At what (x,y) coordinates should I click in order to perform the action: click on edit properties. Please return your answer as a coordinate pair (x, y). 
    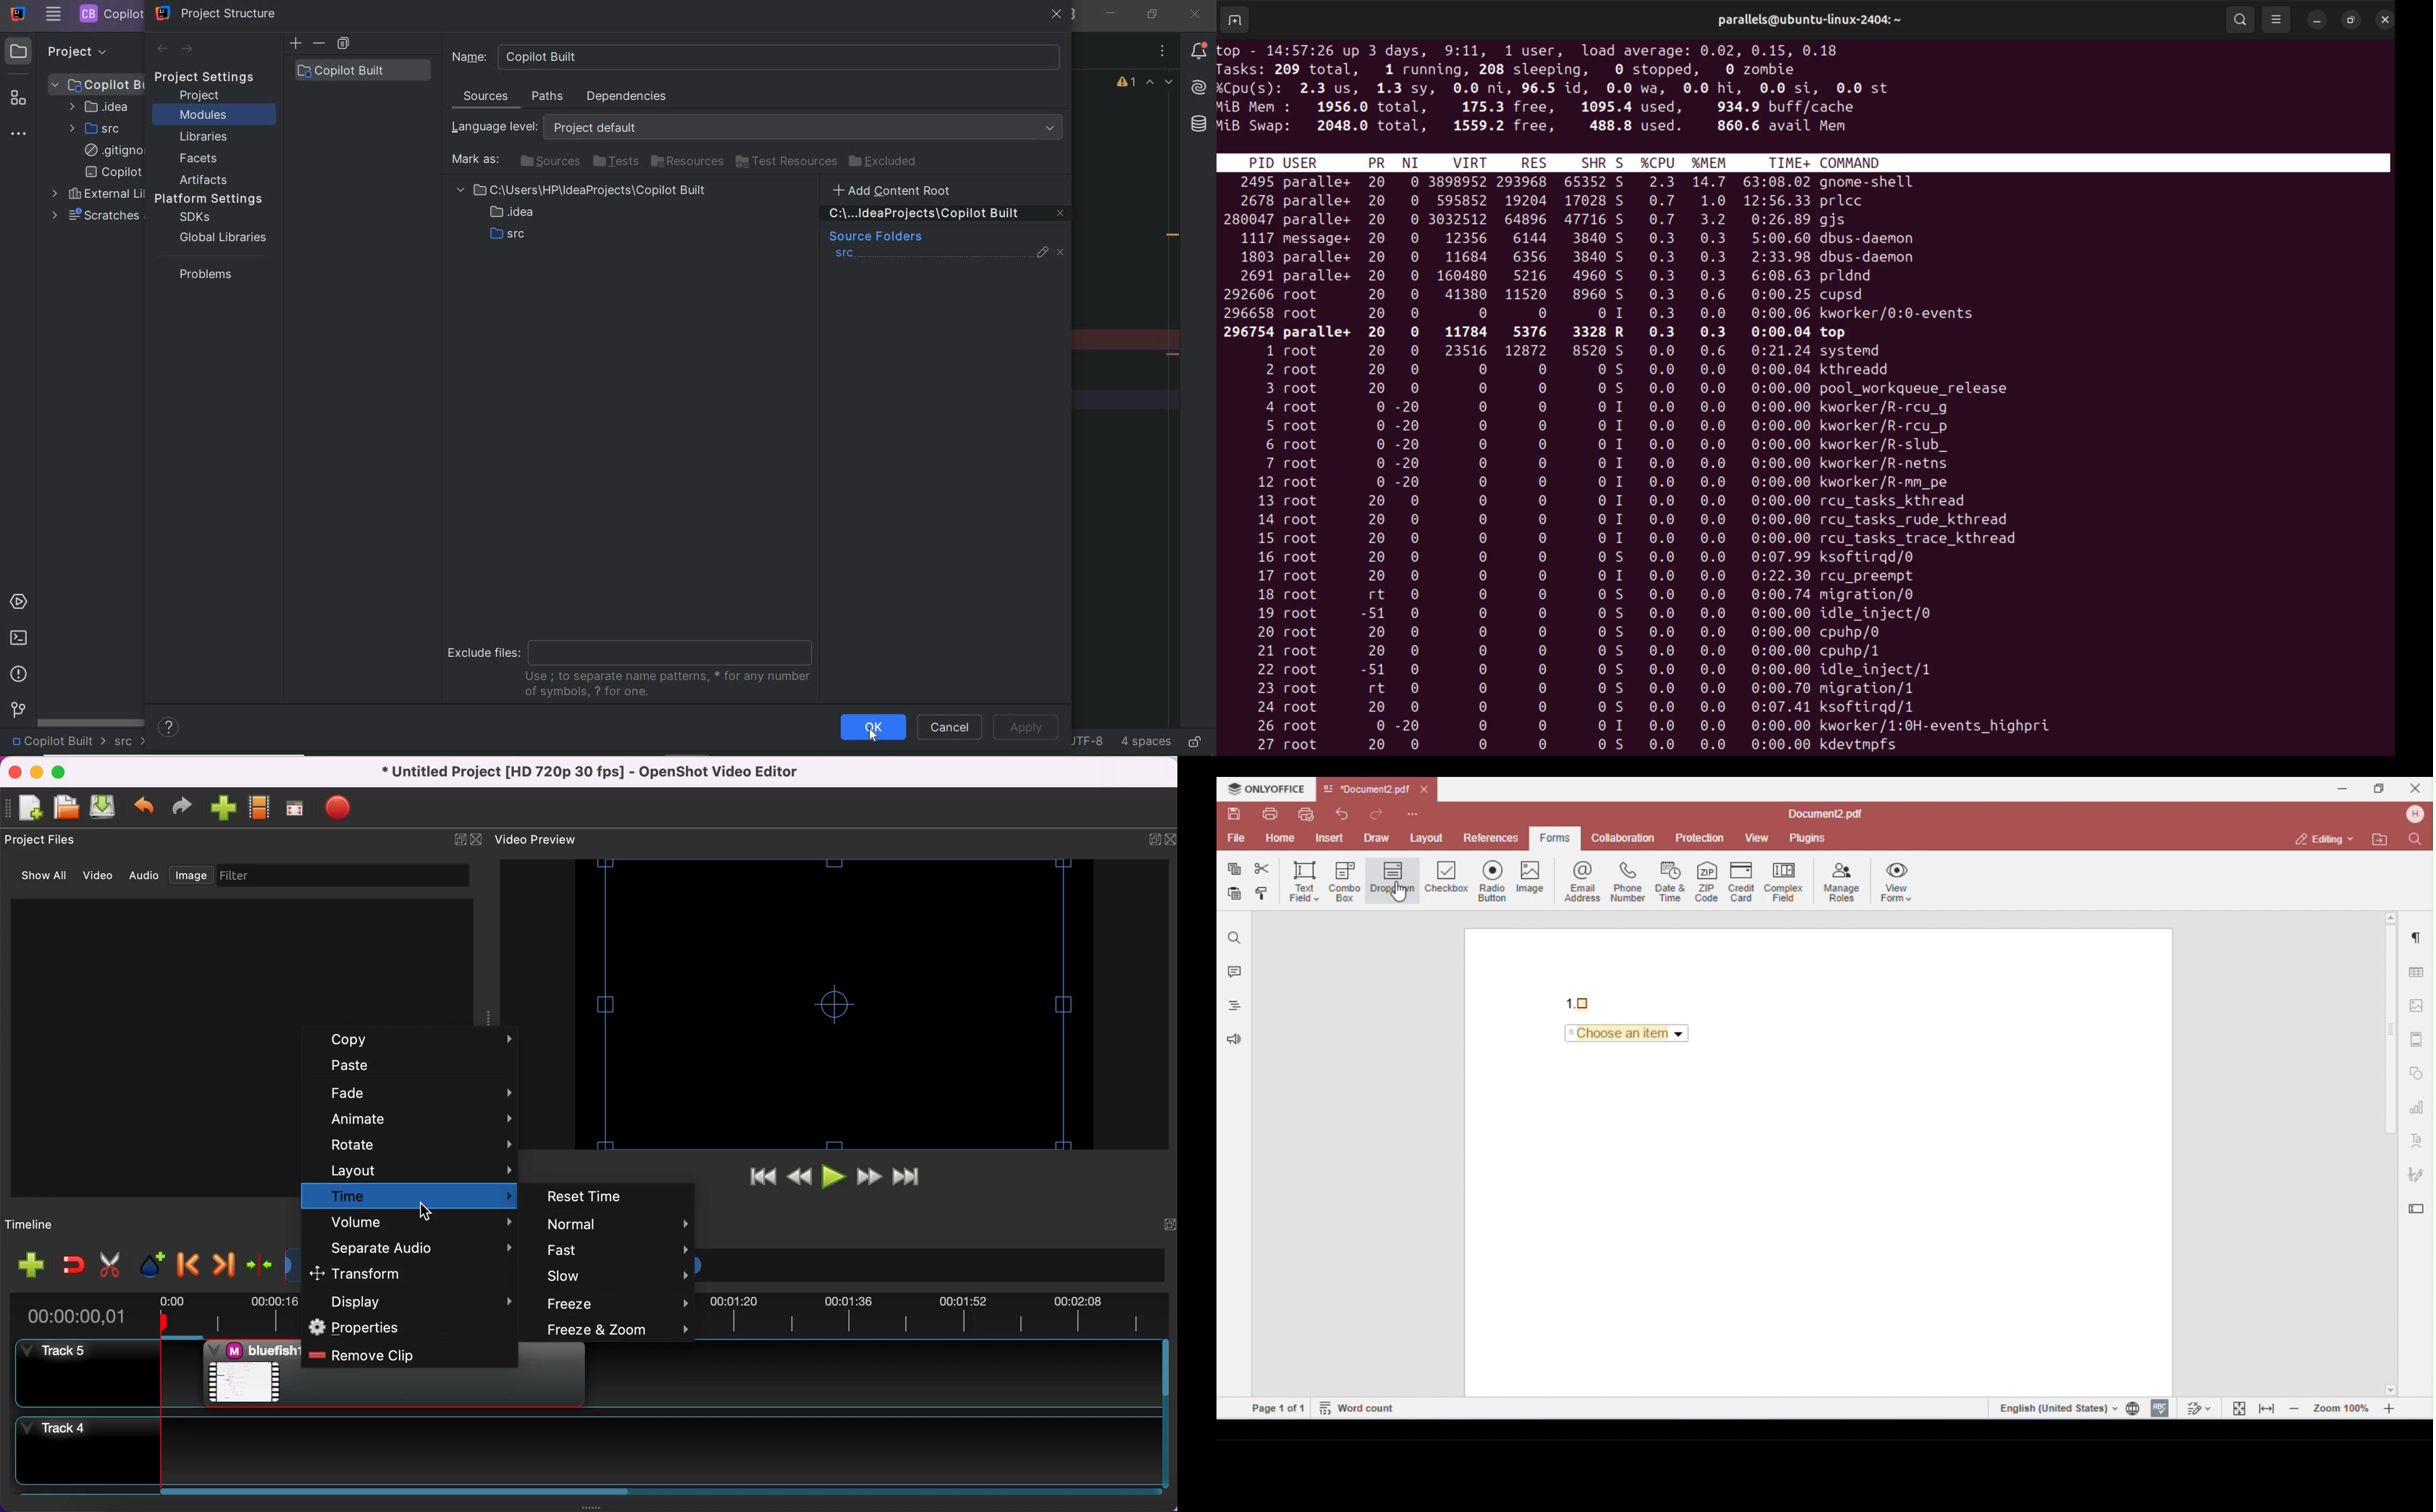
    Looking at the image, I should click on (1043, 256).